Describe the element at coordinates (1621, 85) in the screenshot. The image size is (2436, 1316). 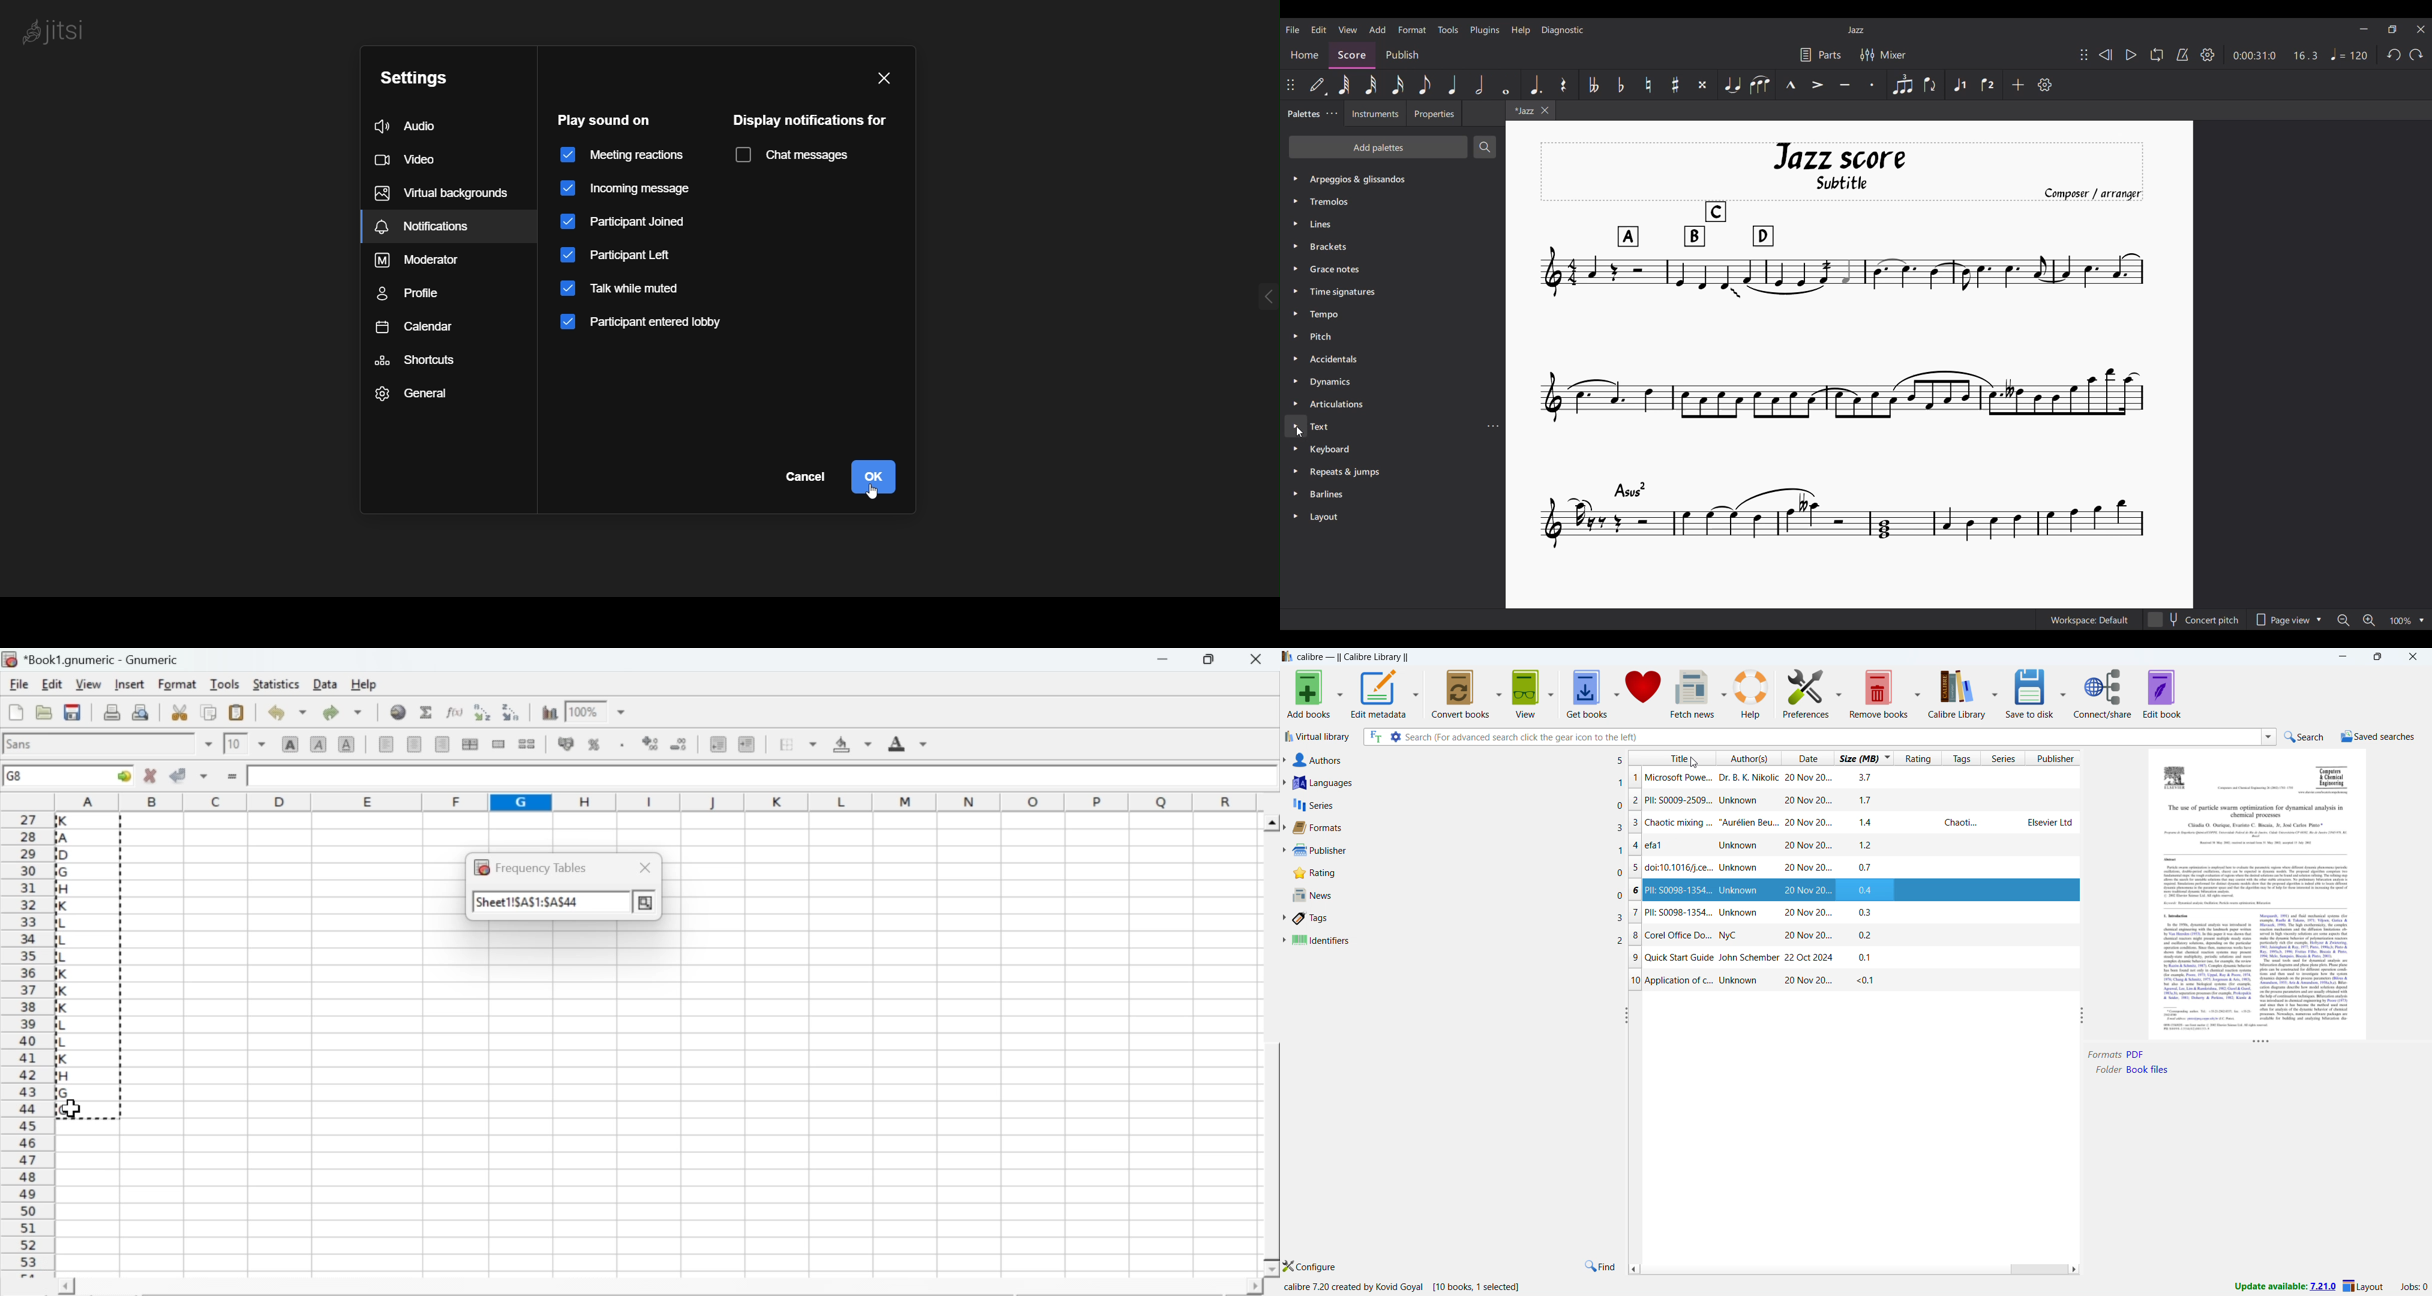
I see `Toggle flat` at that location.